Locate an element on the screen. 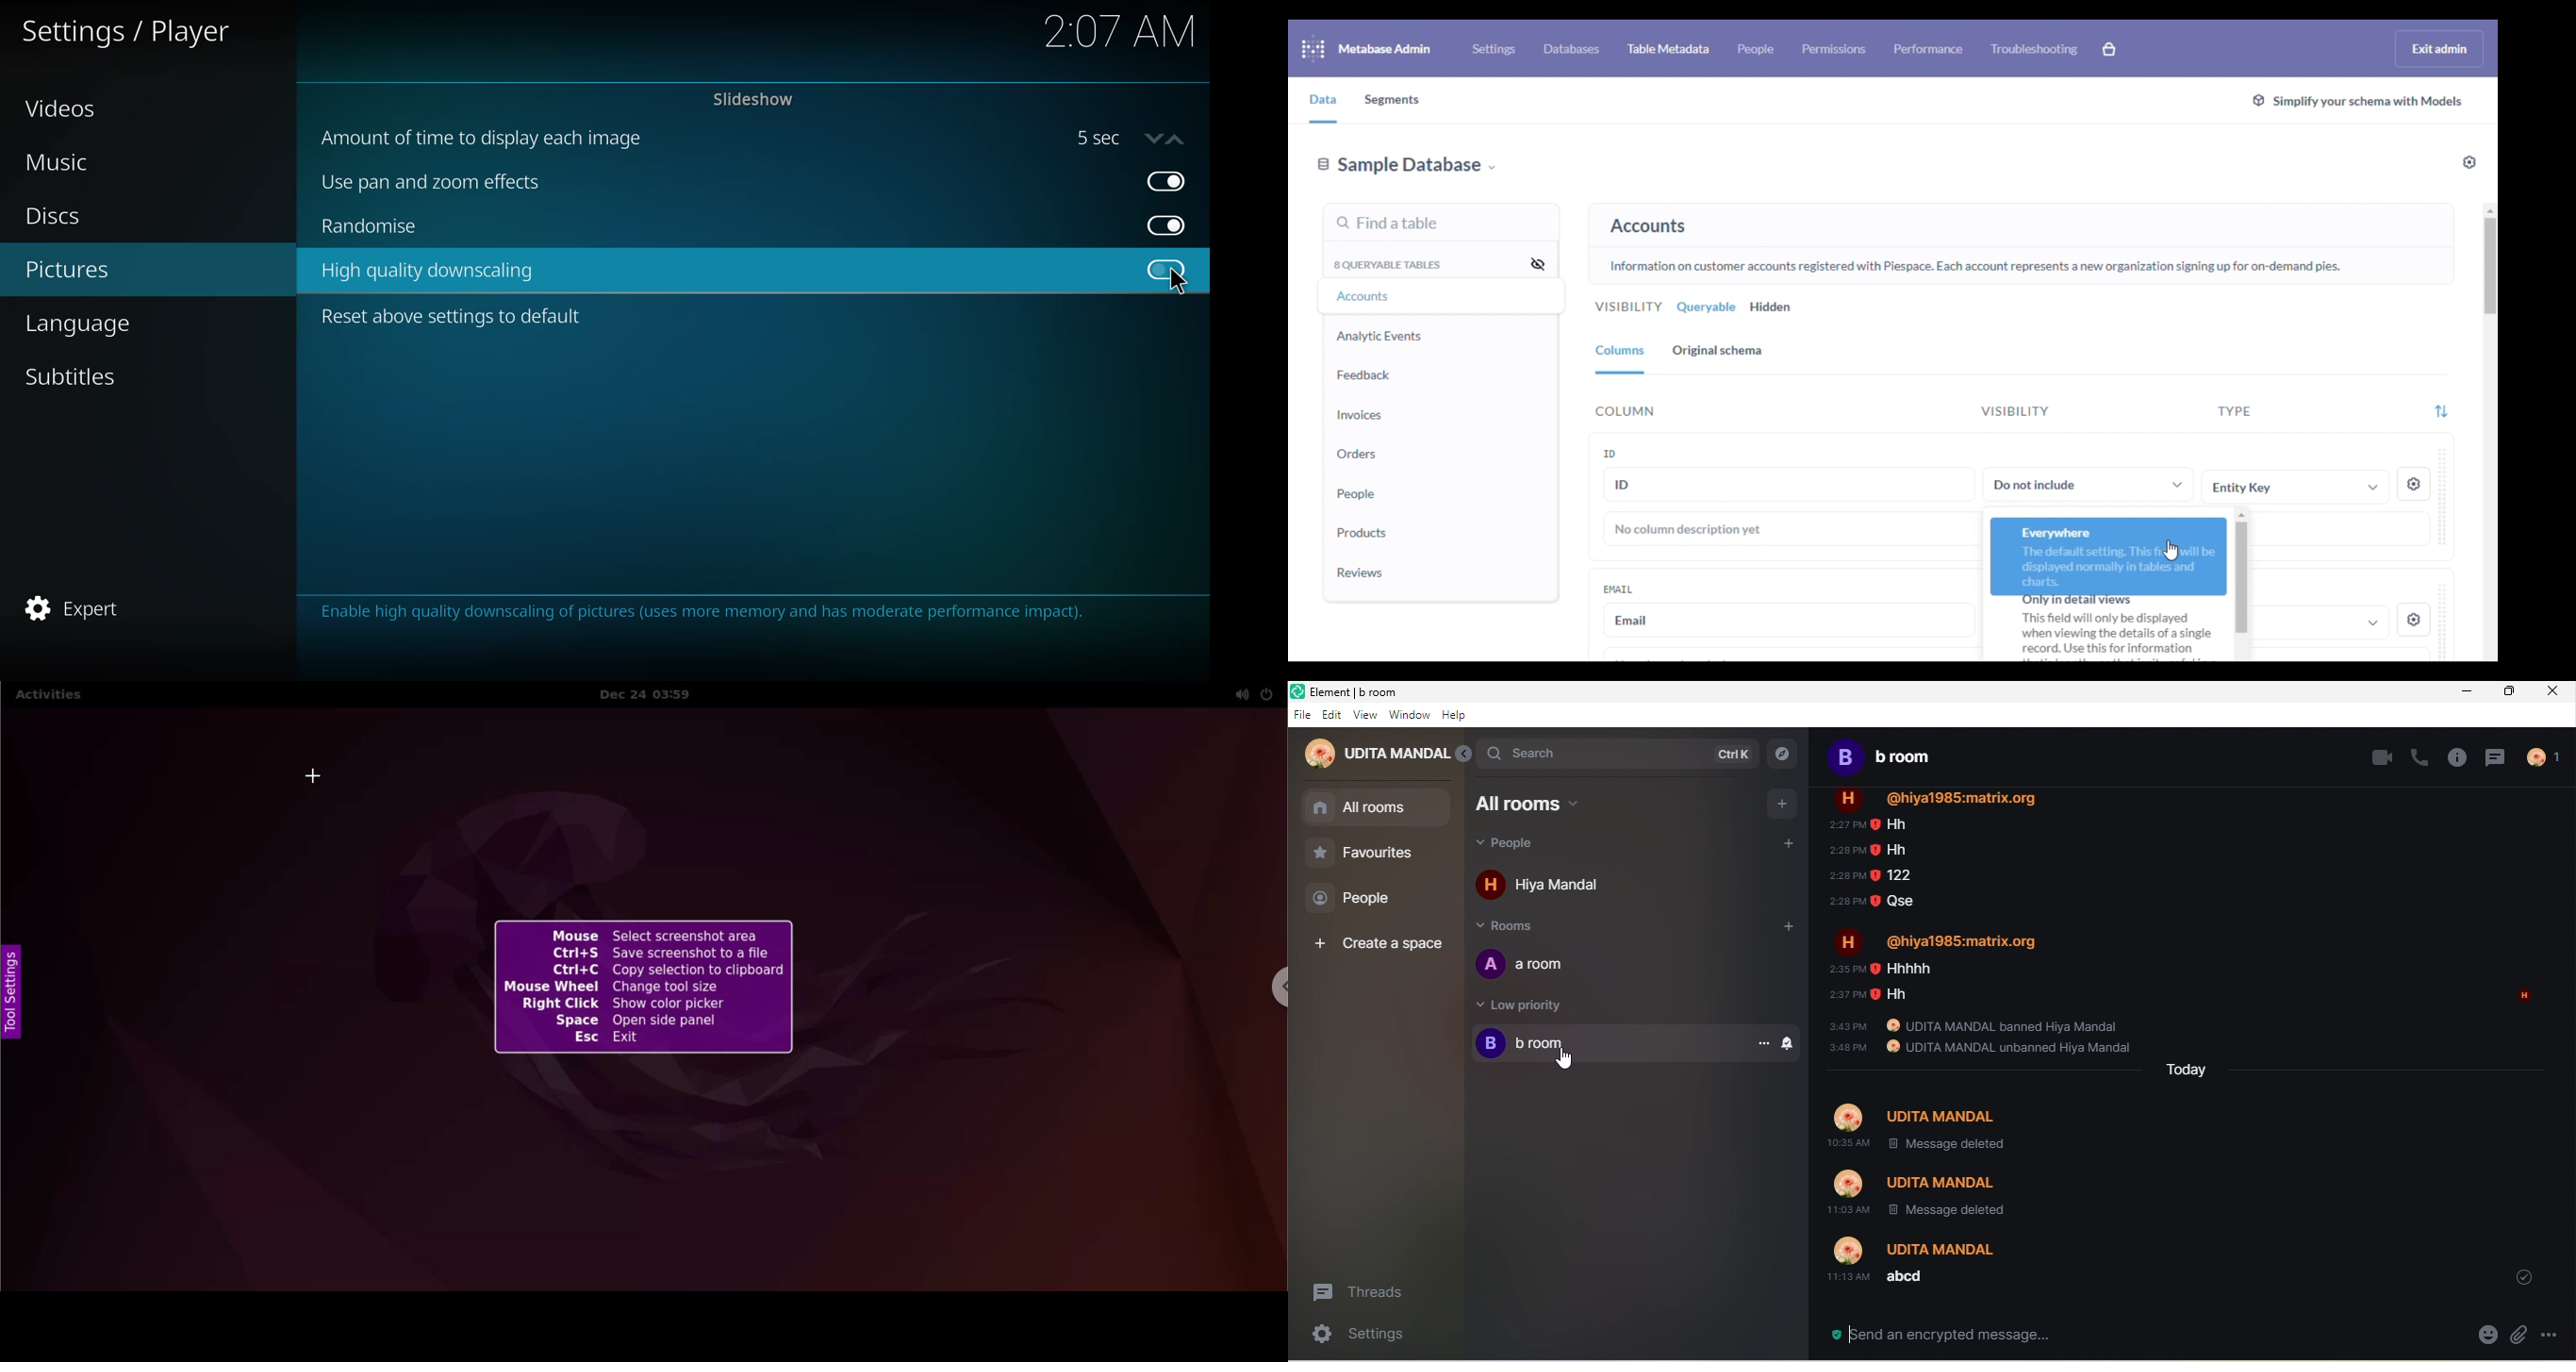 This screenshot has height=1372, width=2576. explore paid features is located at coordinates (2110, 49).